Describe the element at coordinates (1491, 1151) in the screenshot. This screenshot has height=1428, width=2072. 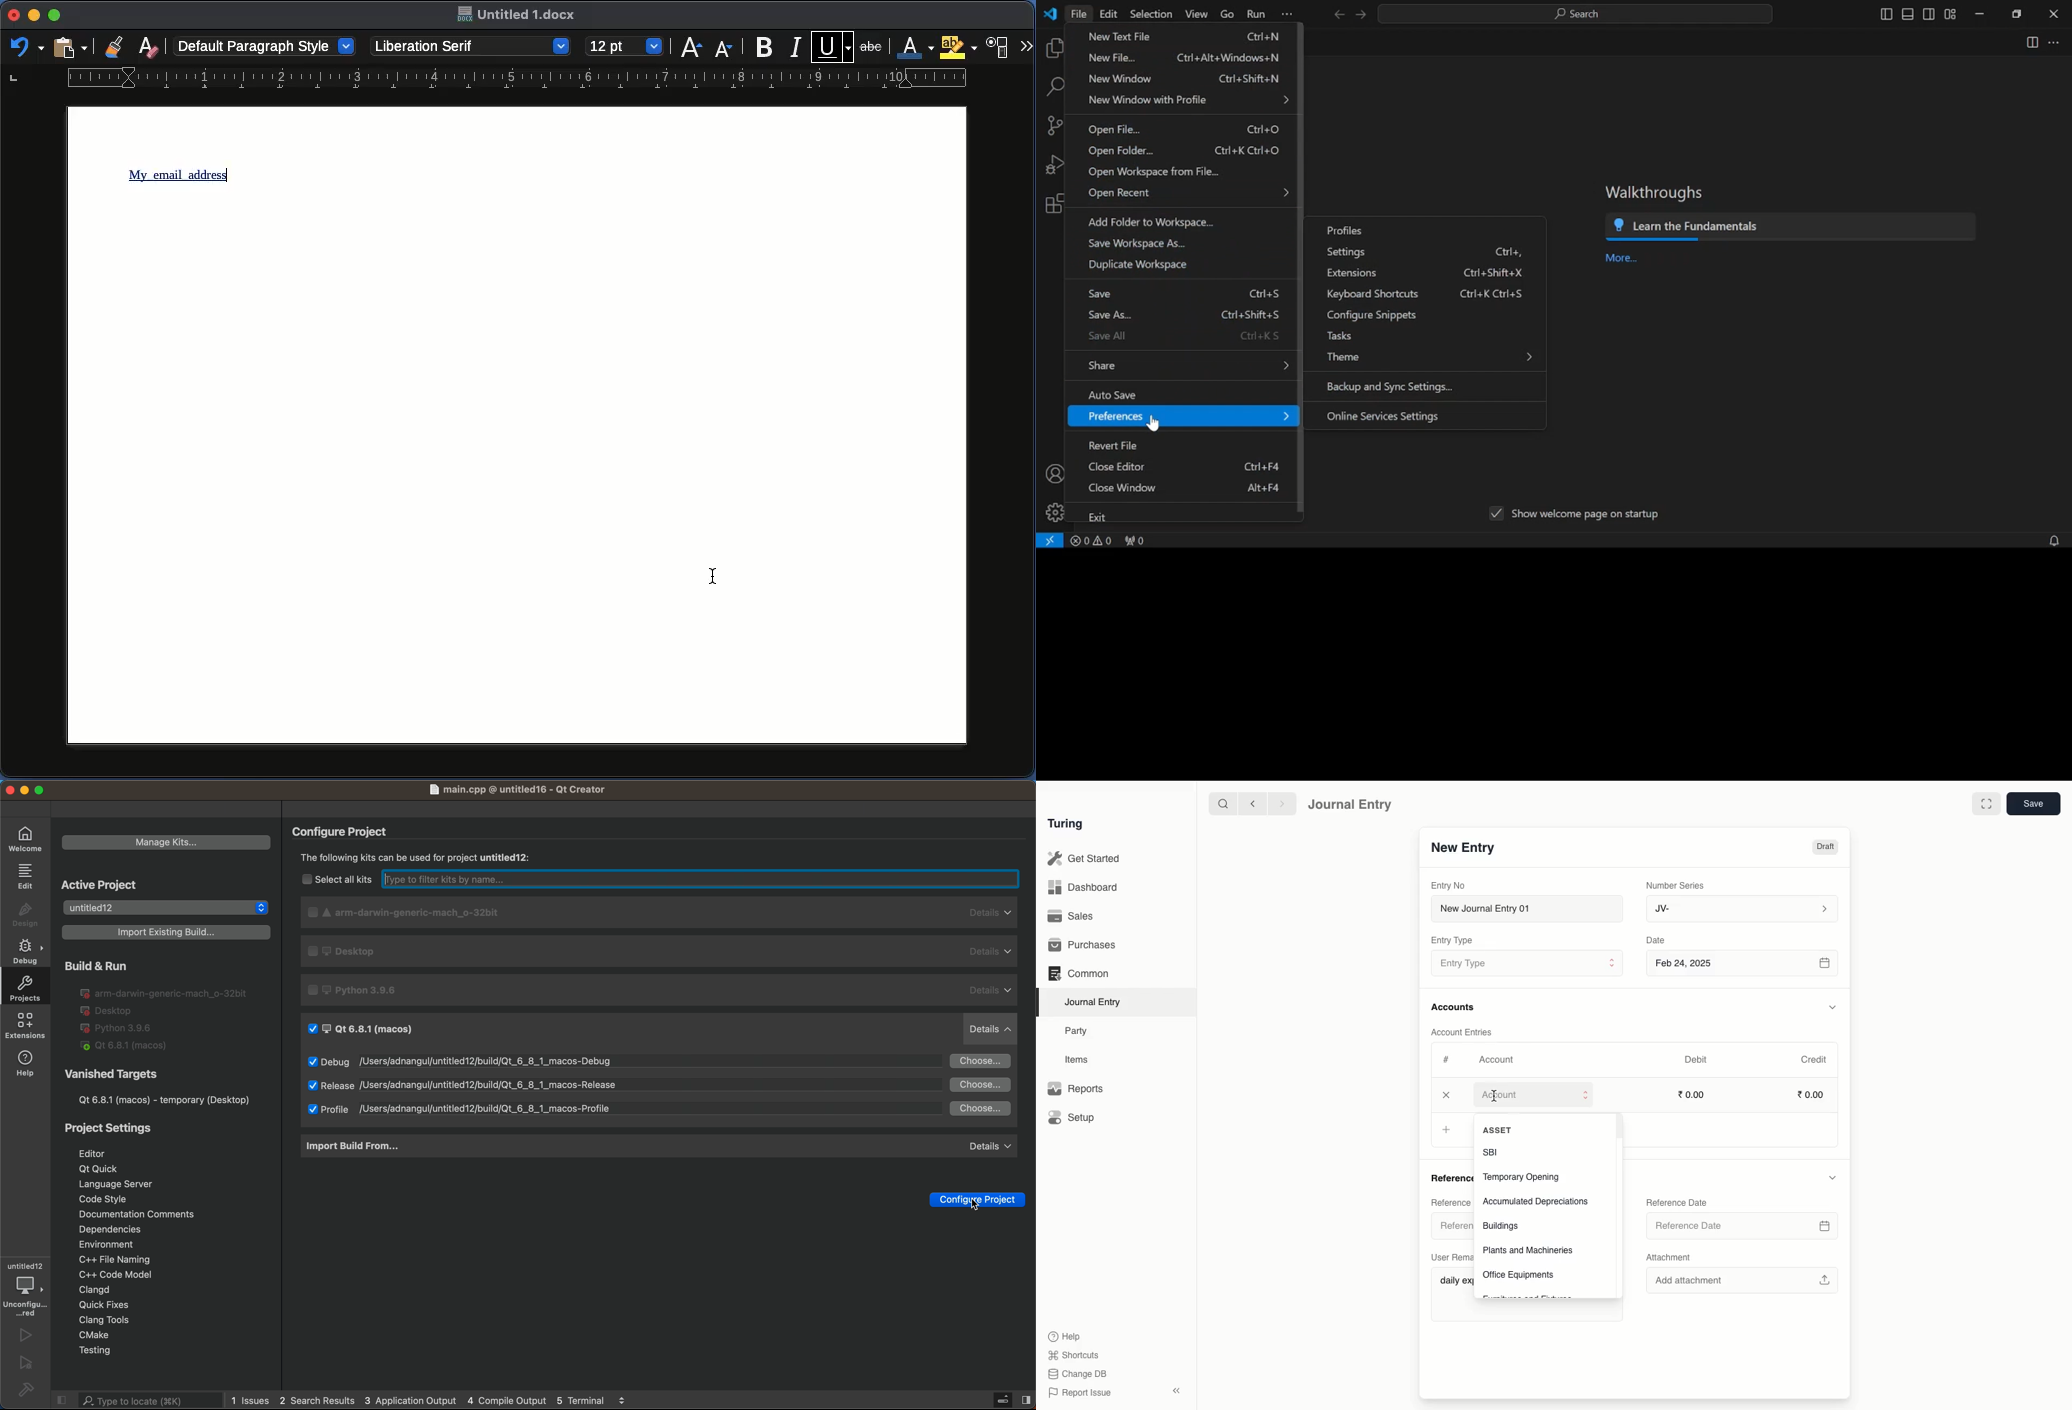
I see `SBI` at that location.